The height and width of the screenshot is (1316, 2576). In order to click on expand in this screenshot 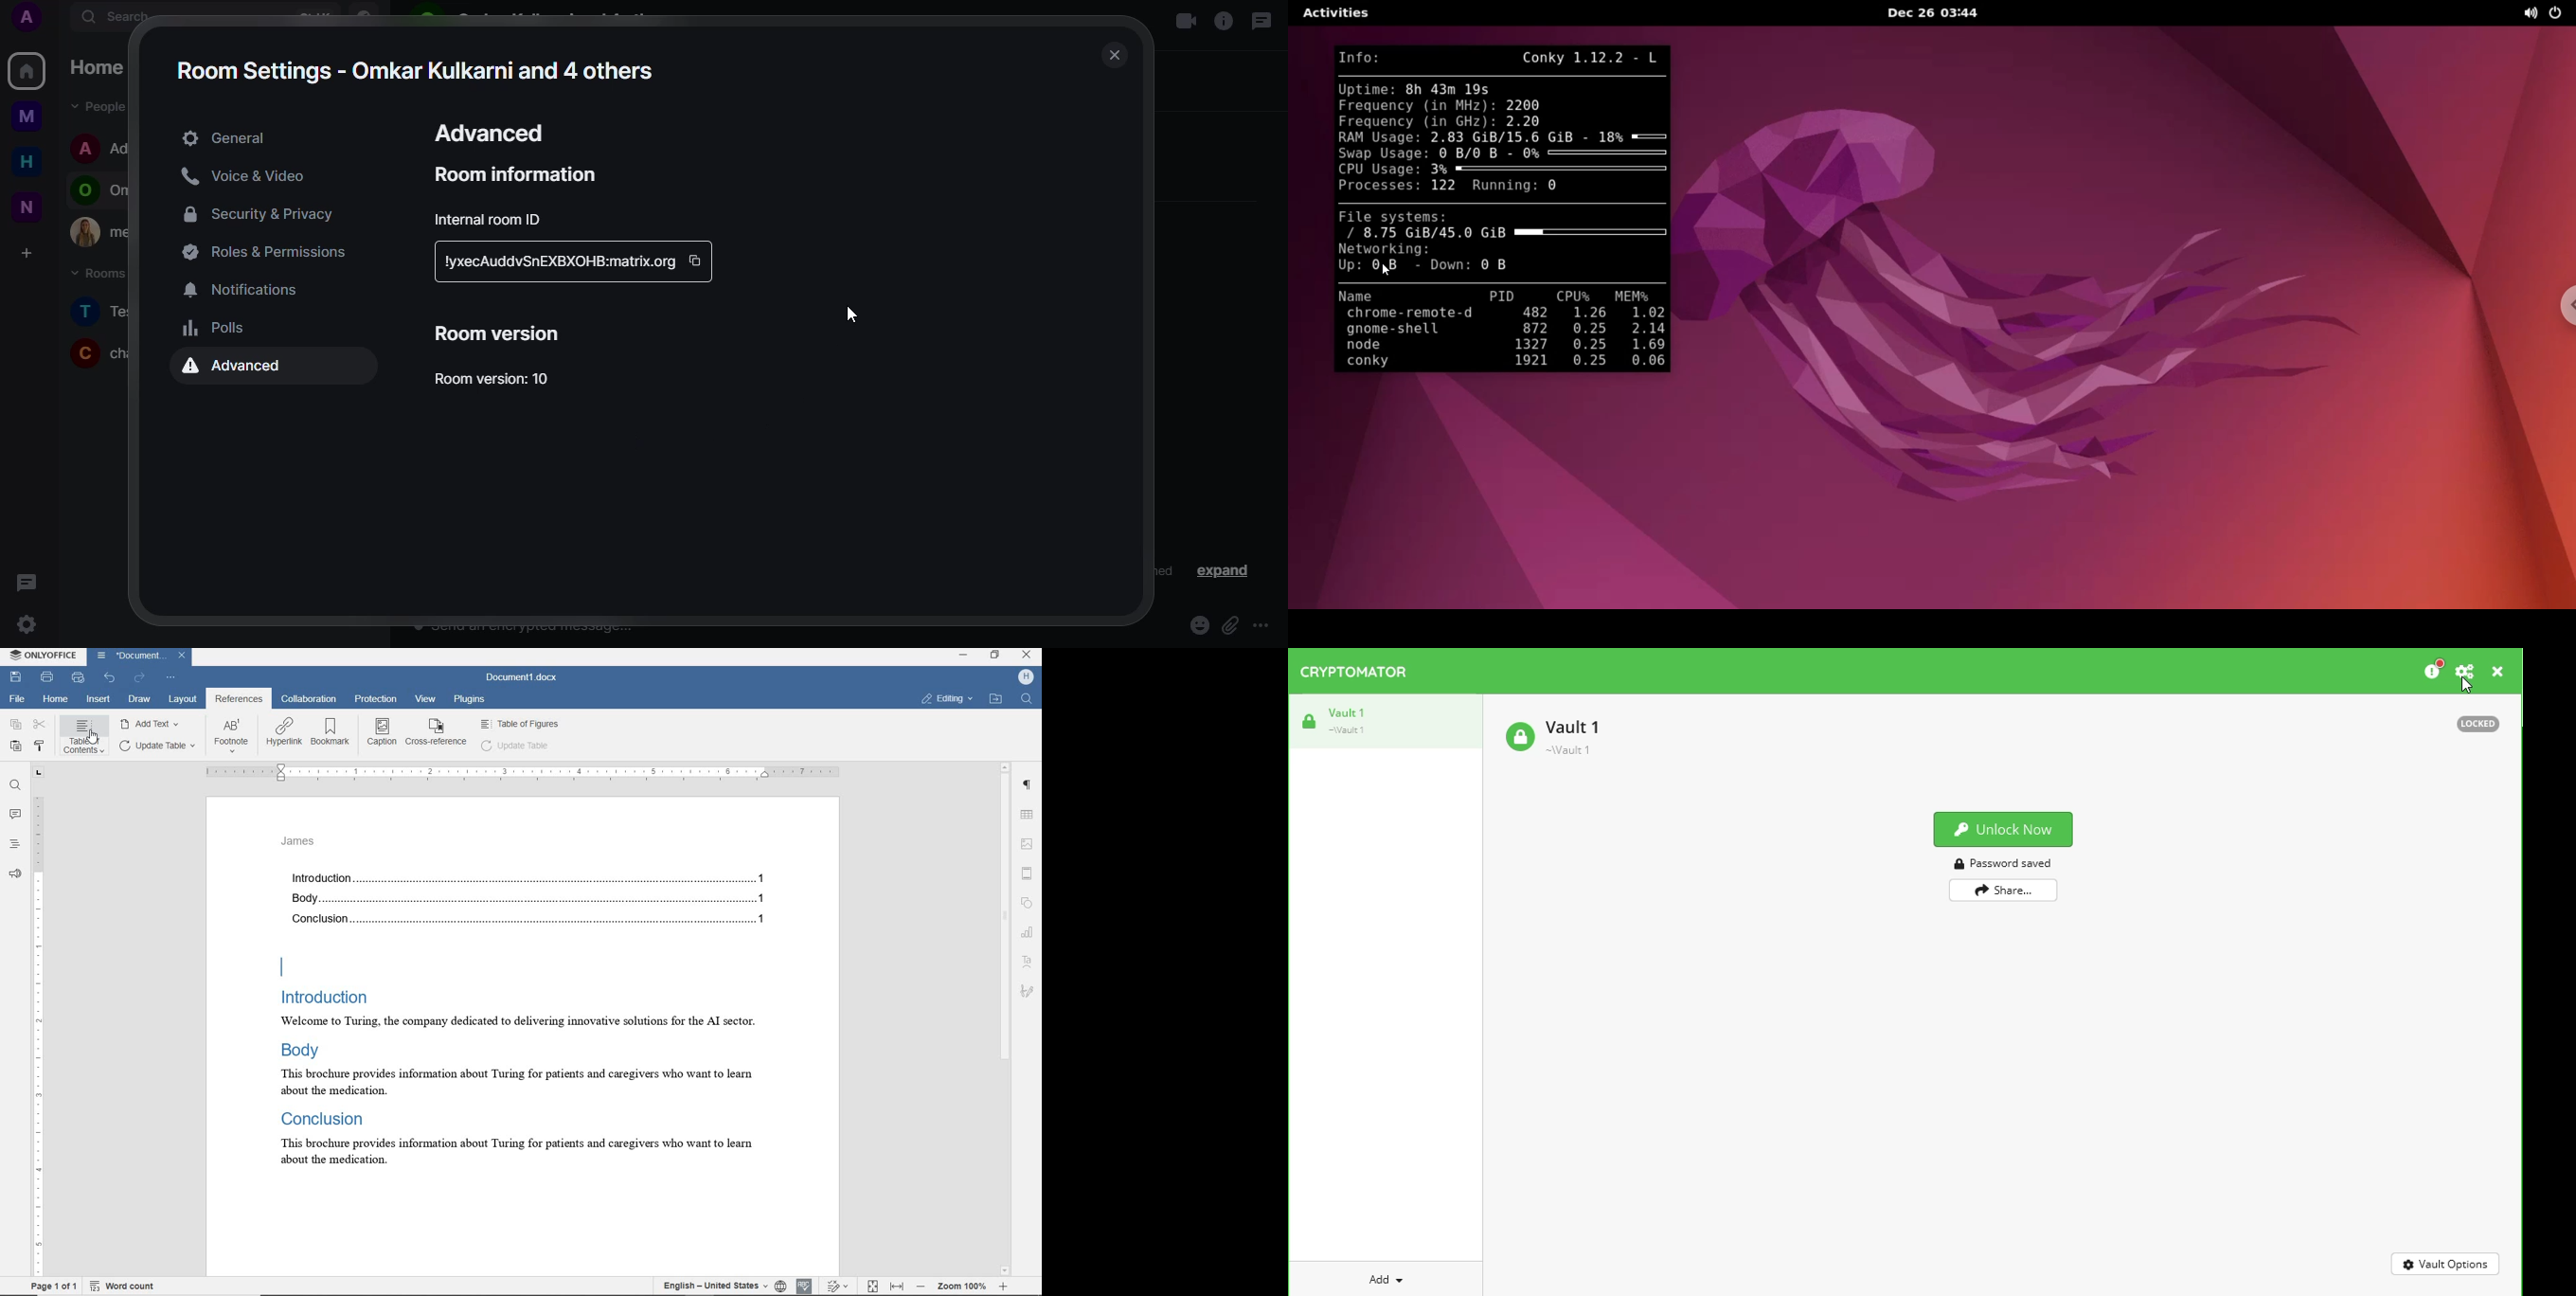, I will do `click(240, 138)`.